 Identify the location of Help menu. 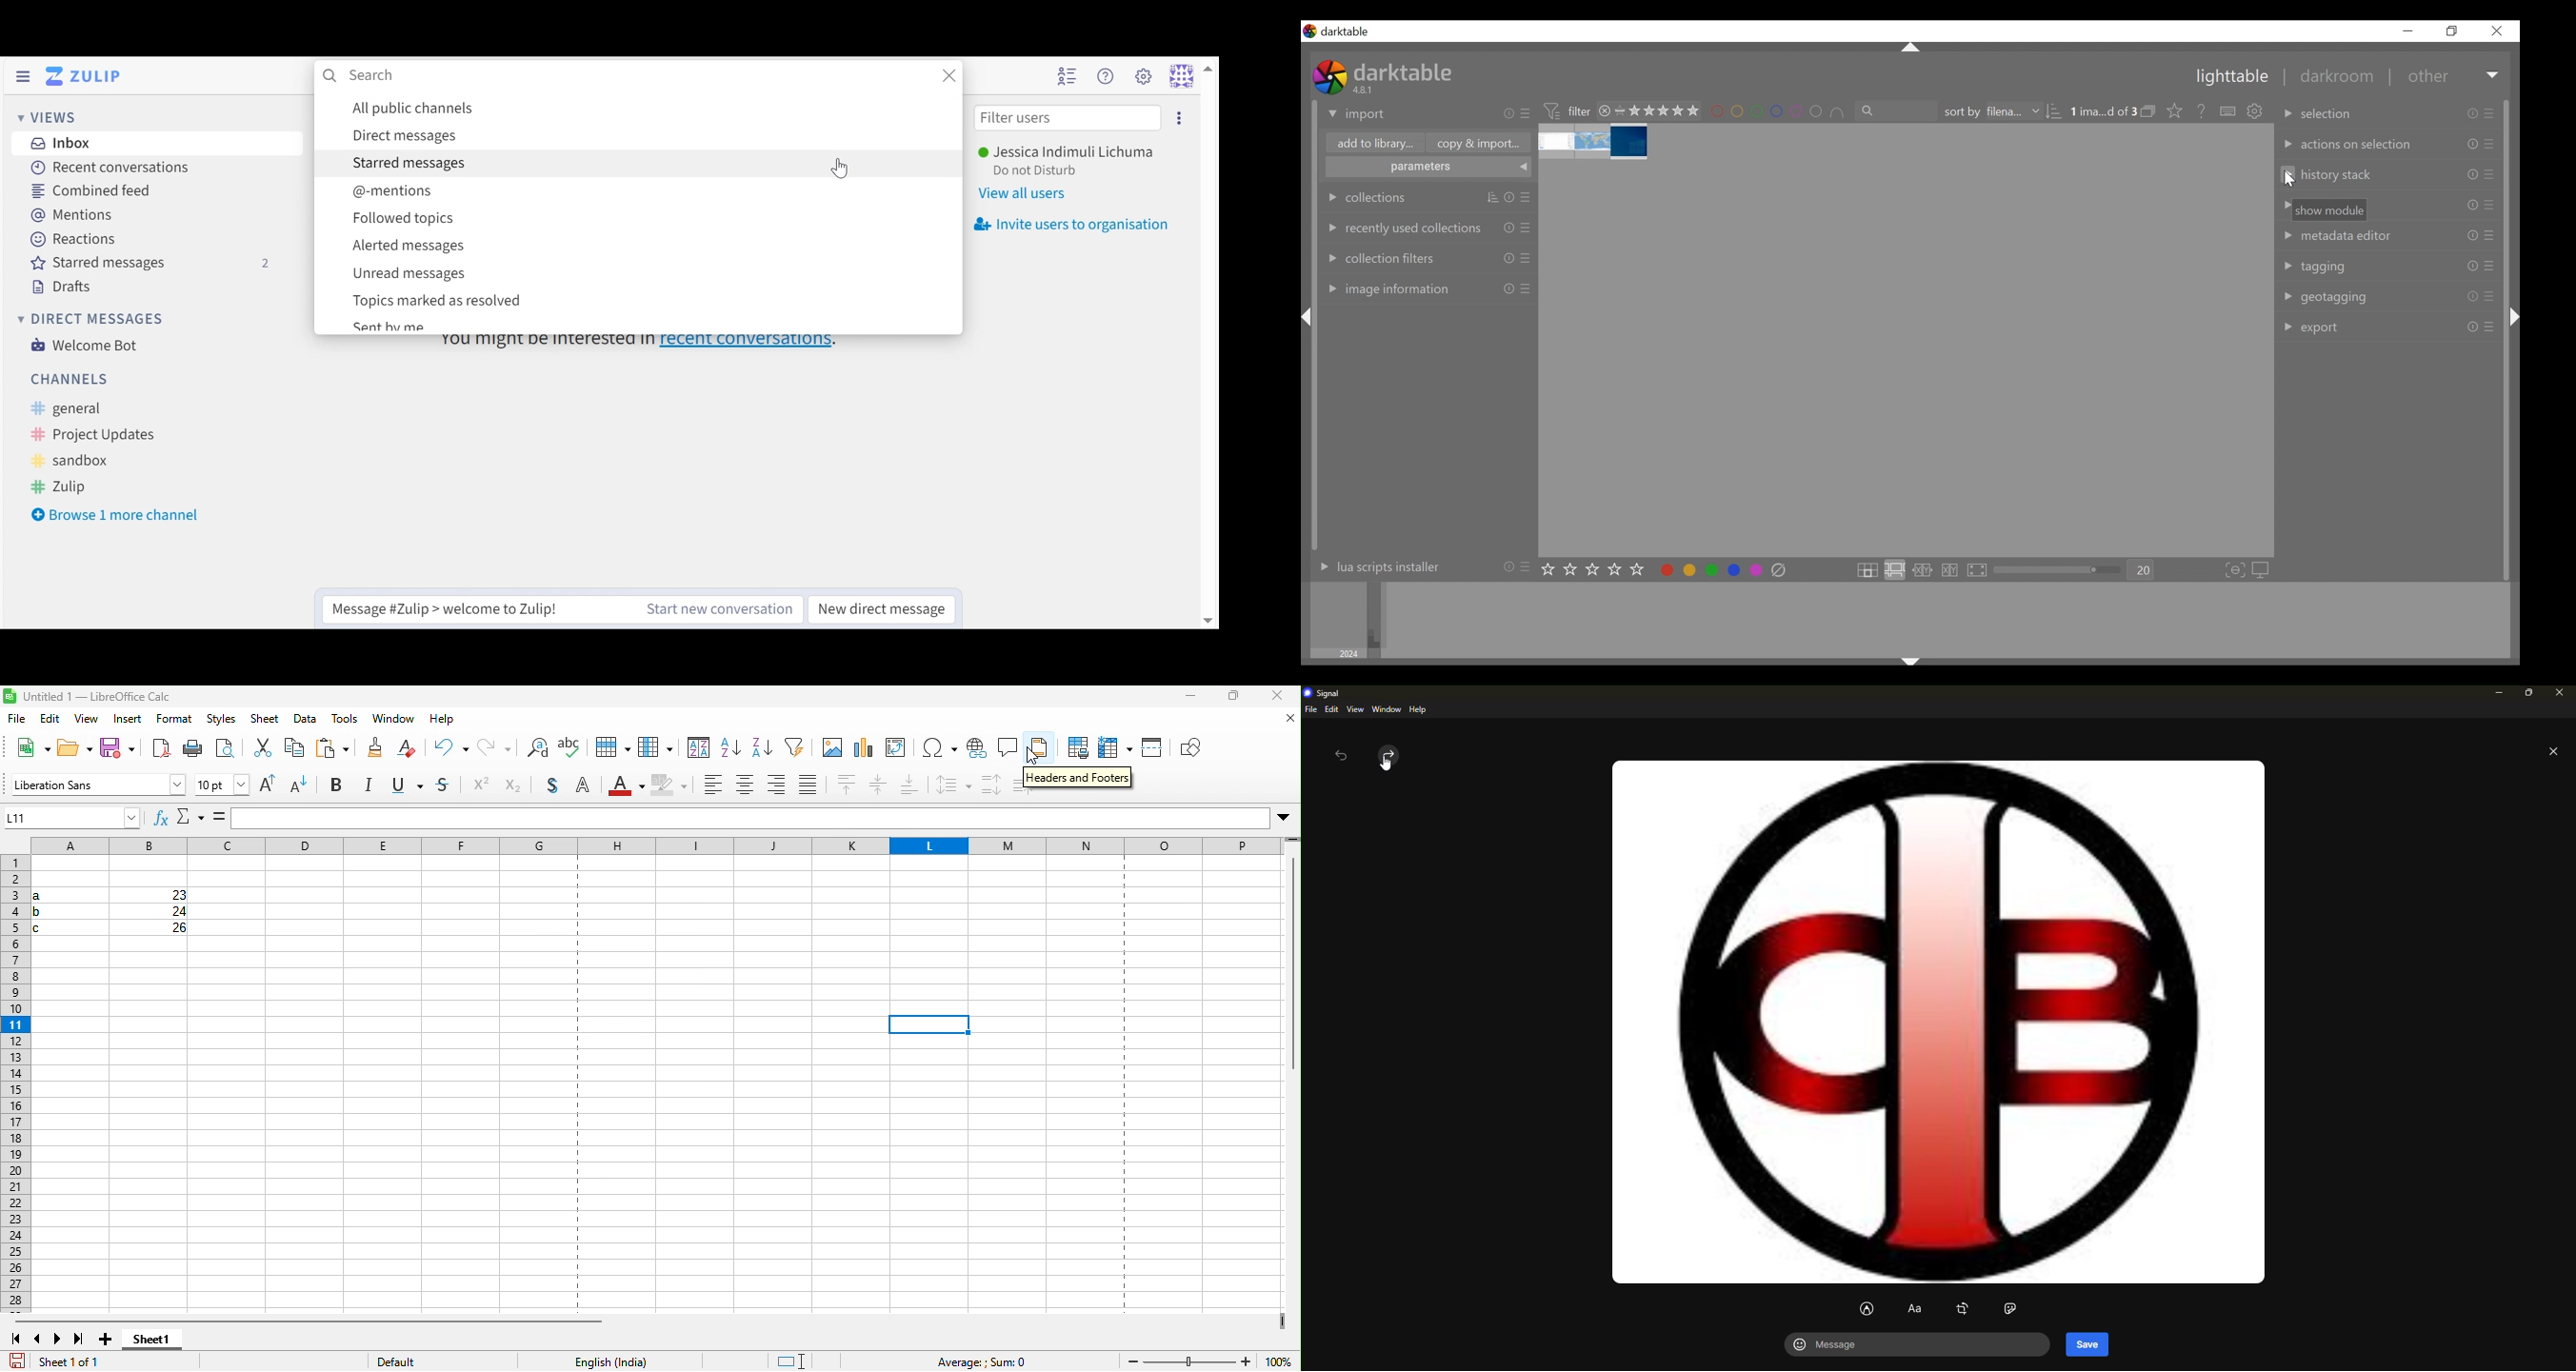
(1107, 76).